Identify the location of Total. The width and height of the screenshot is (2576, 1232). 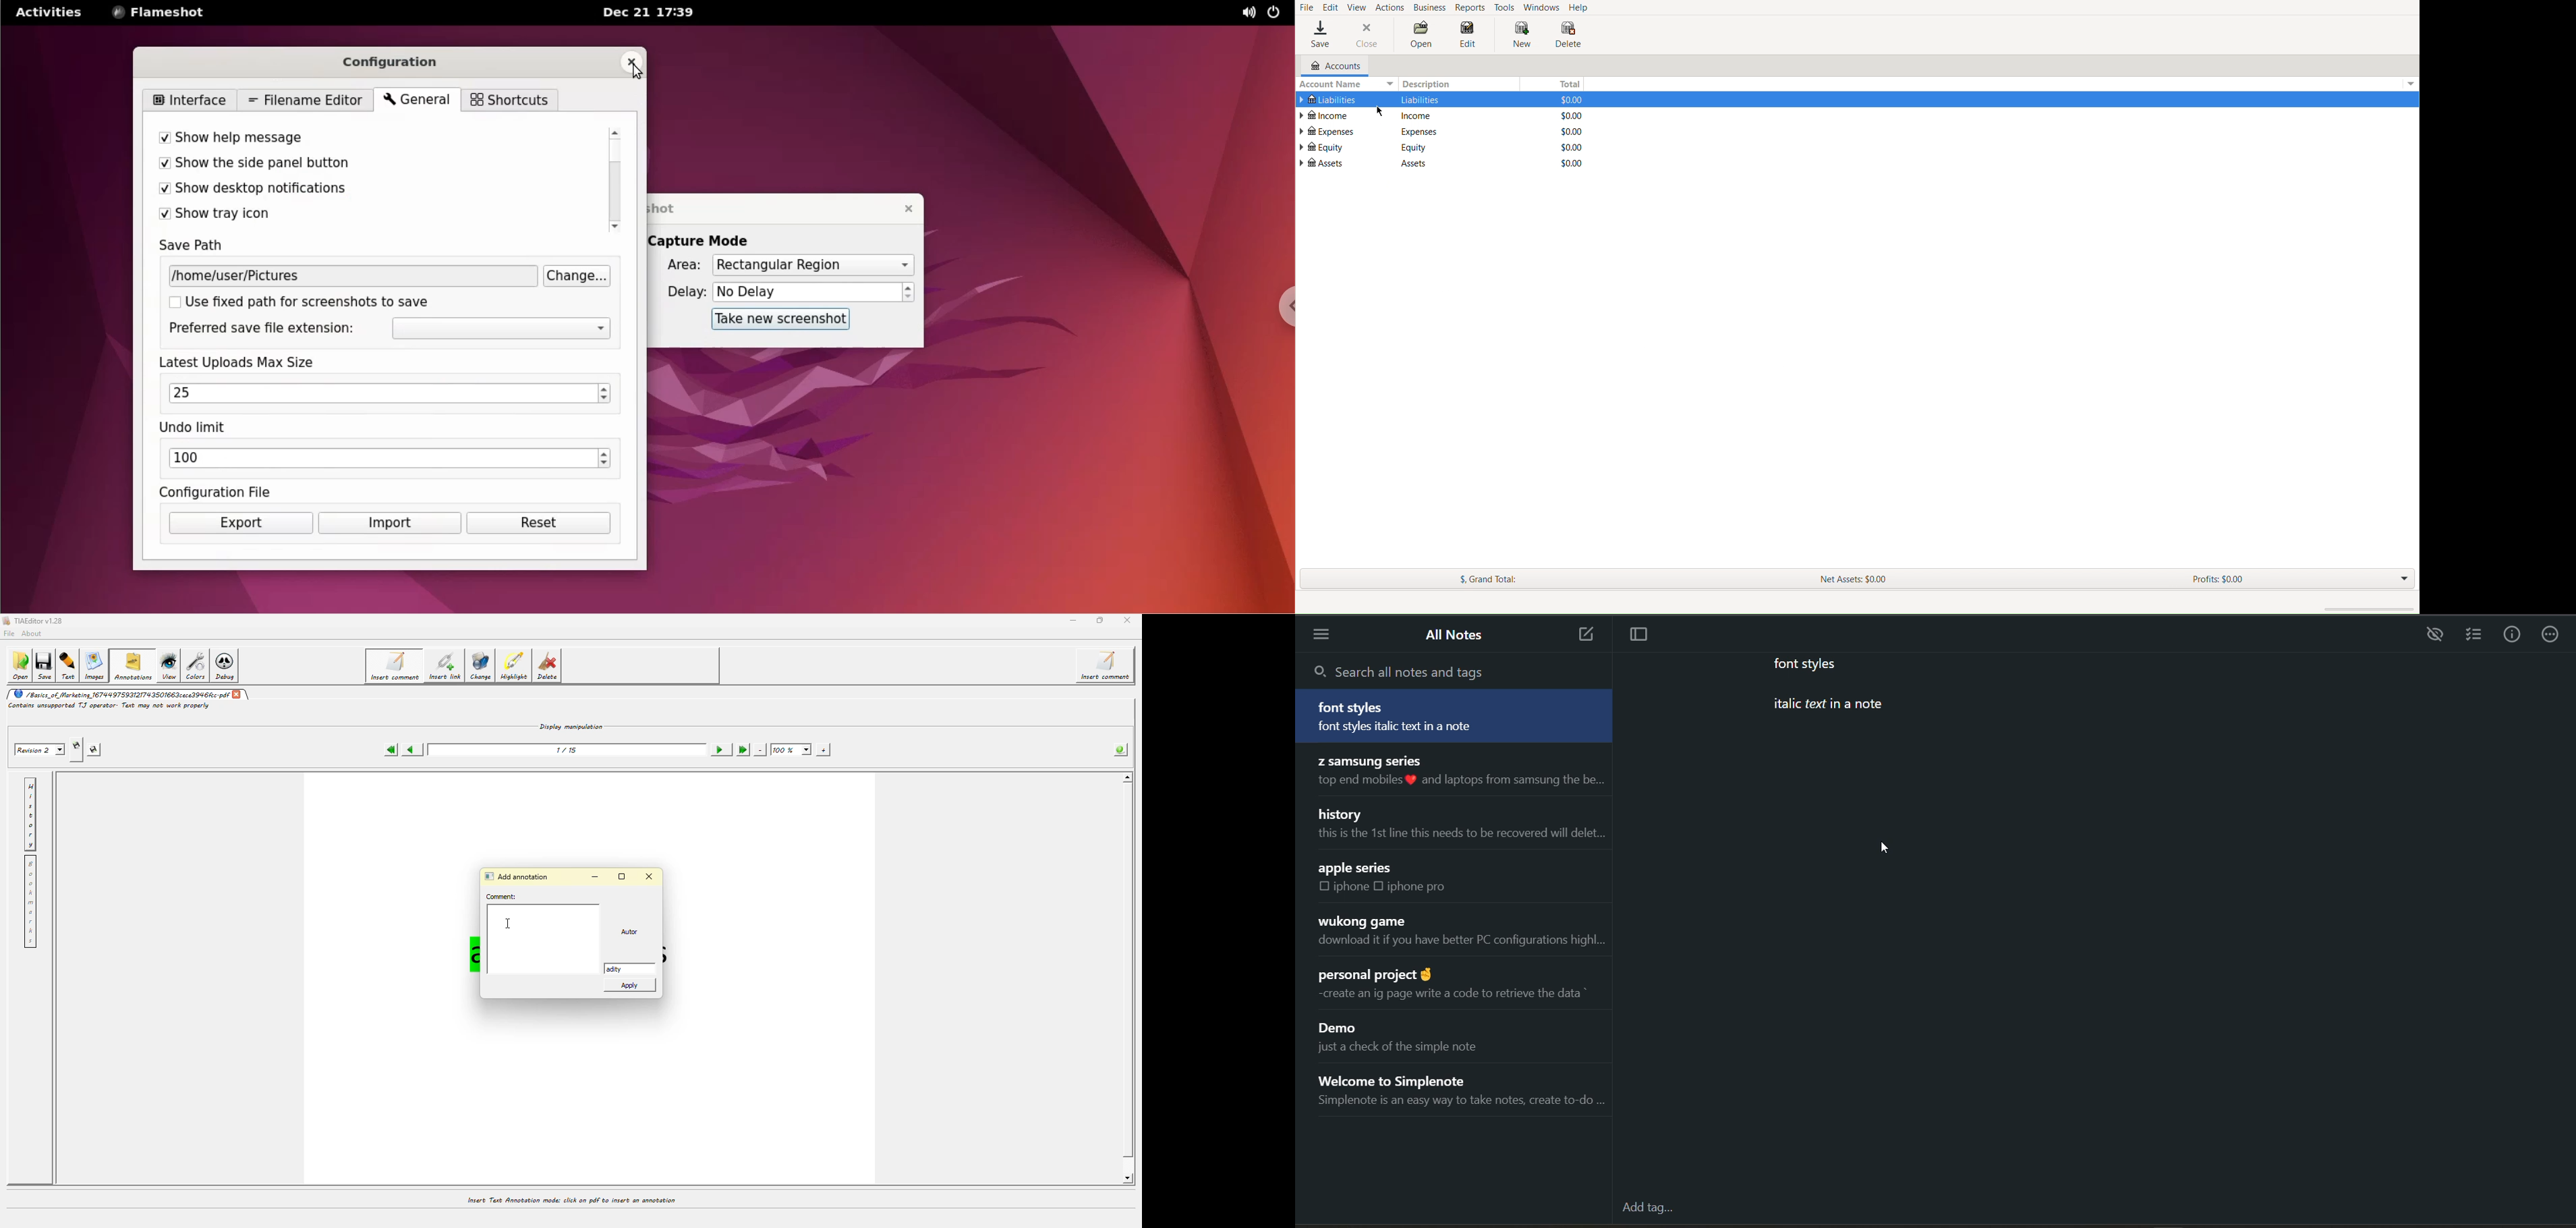
(1572, 148).